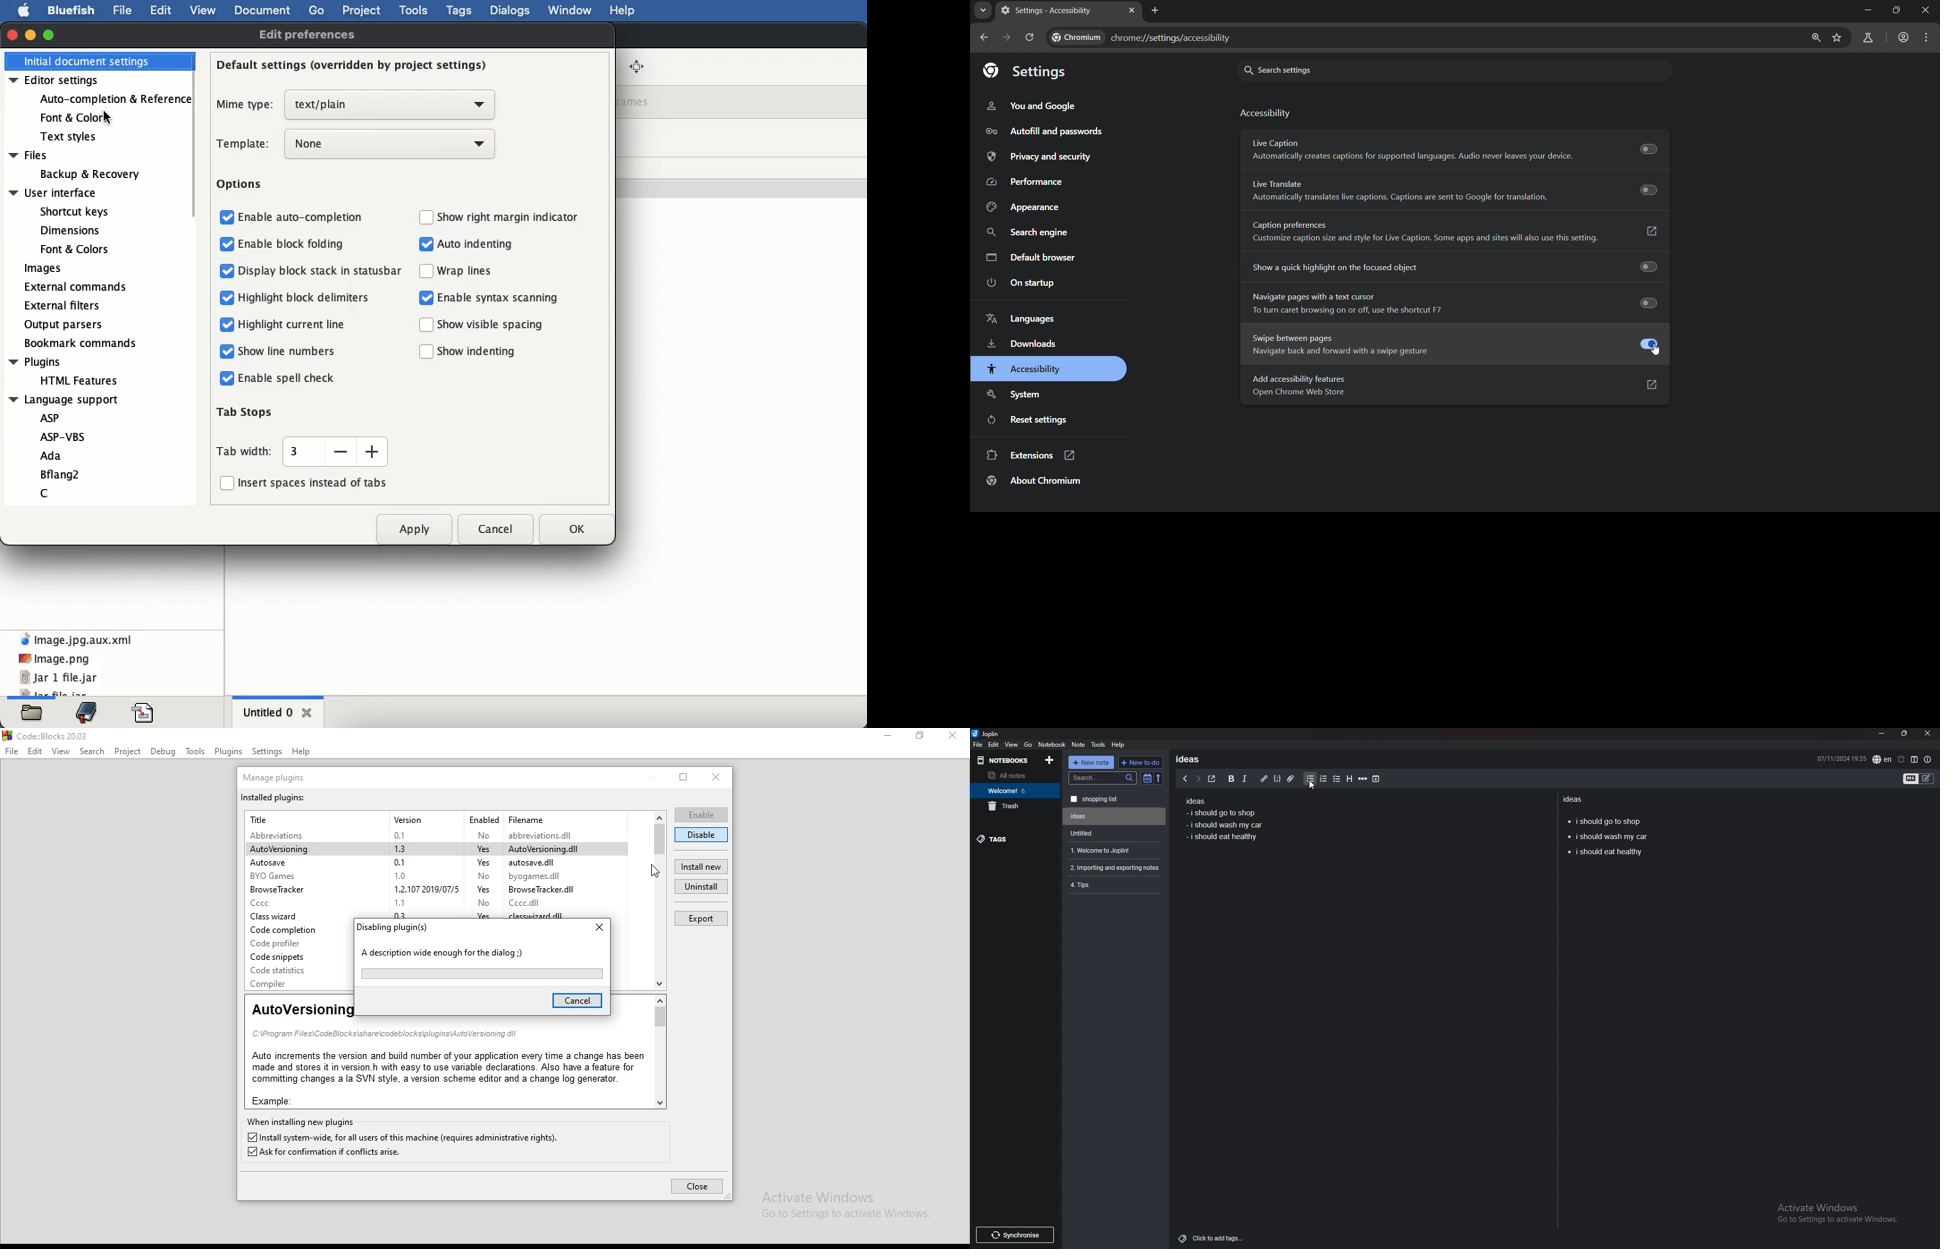 This screenshot has width=1960, height=1260. I want to click on cursor, so click(1311, 787).